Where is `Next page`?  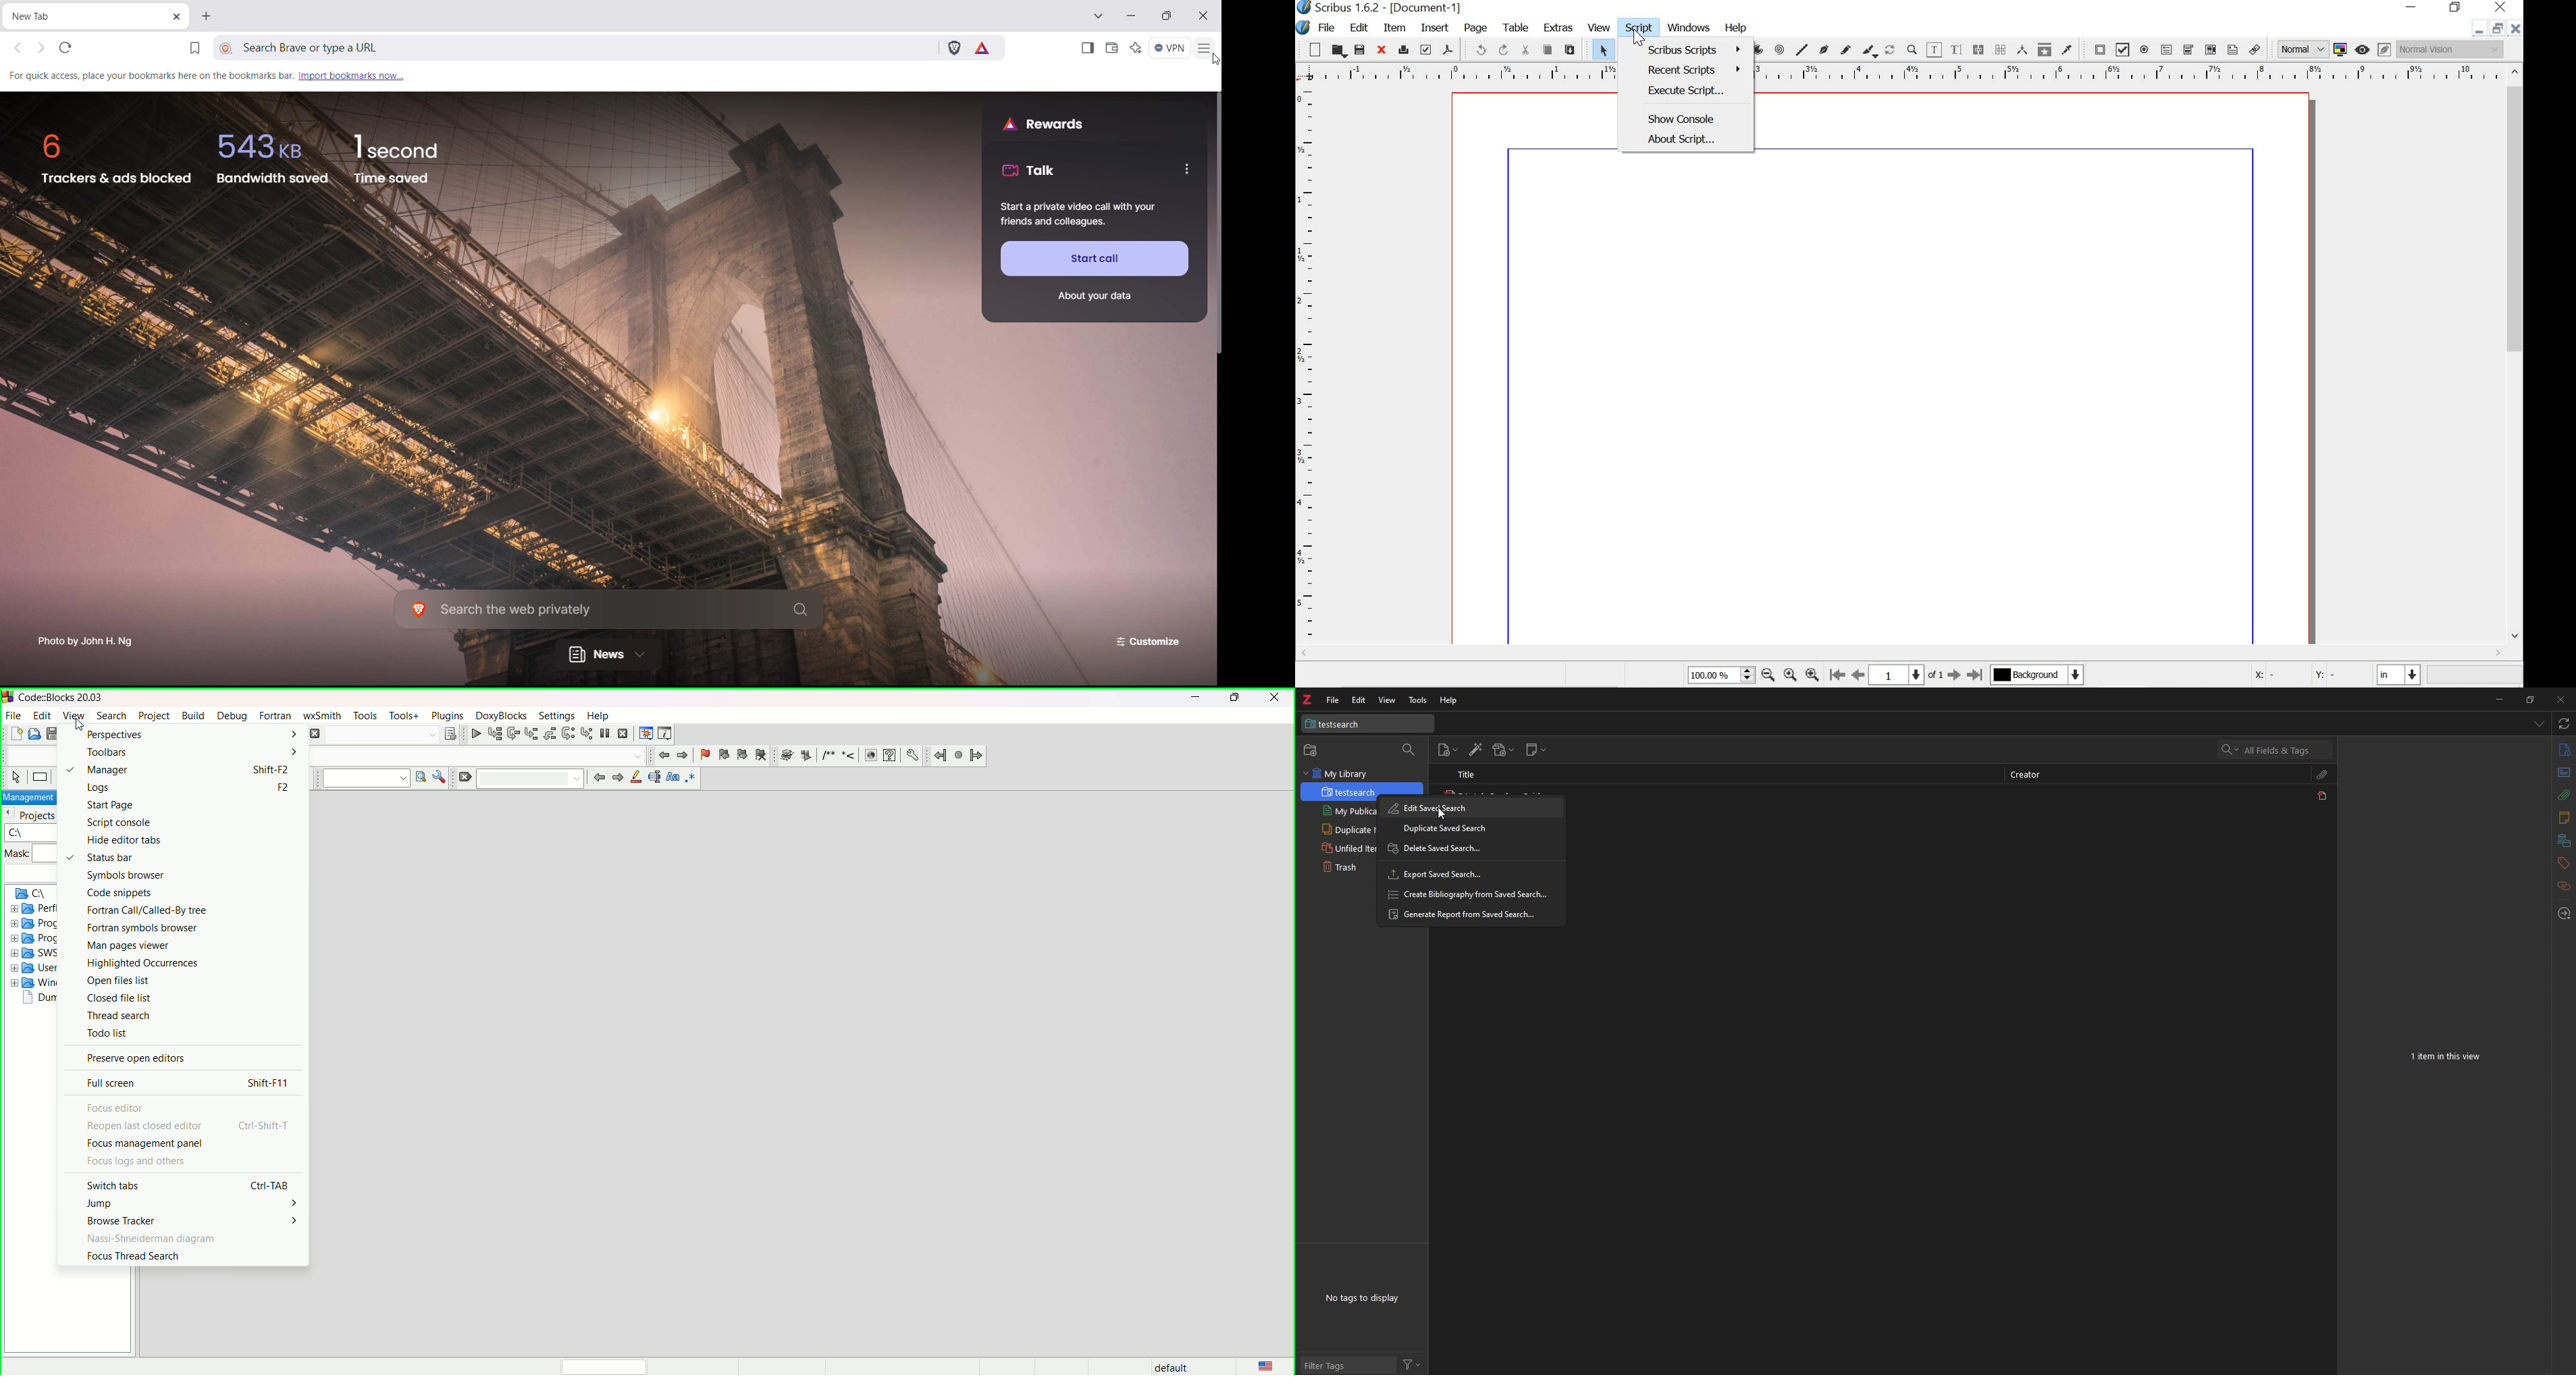
Next page is located at coordinates (1953, 675).